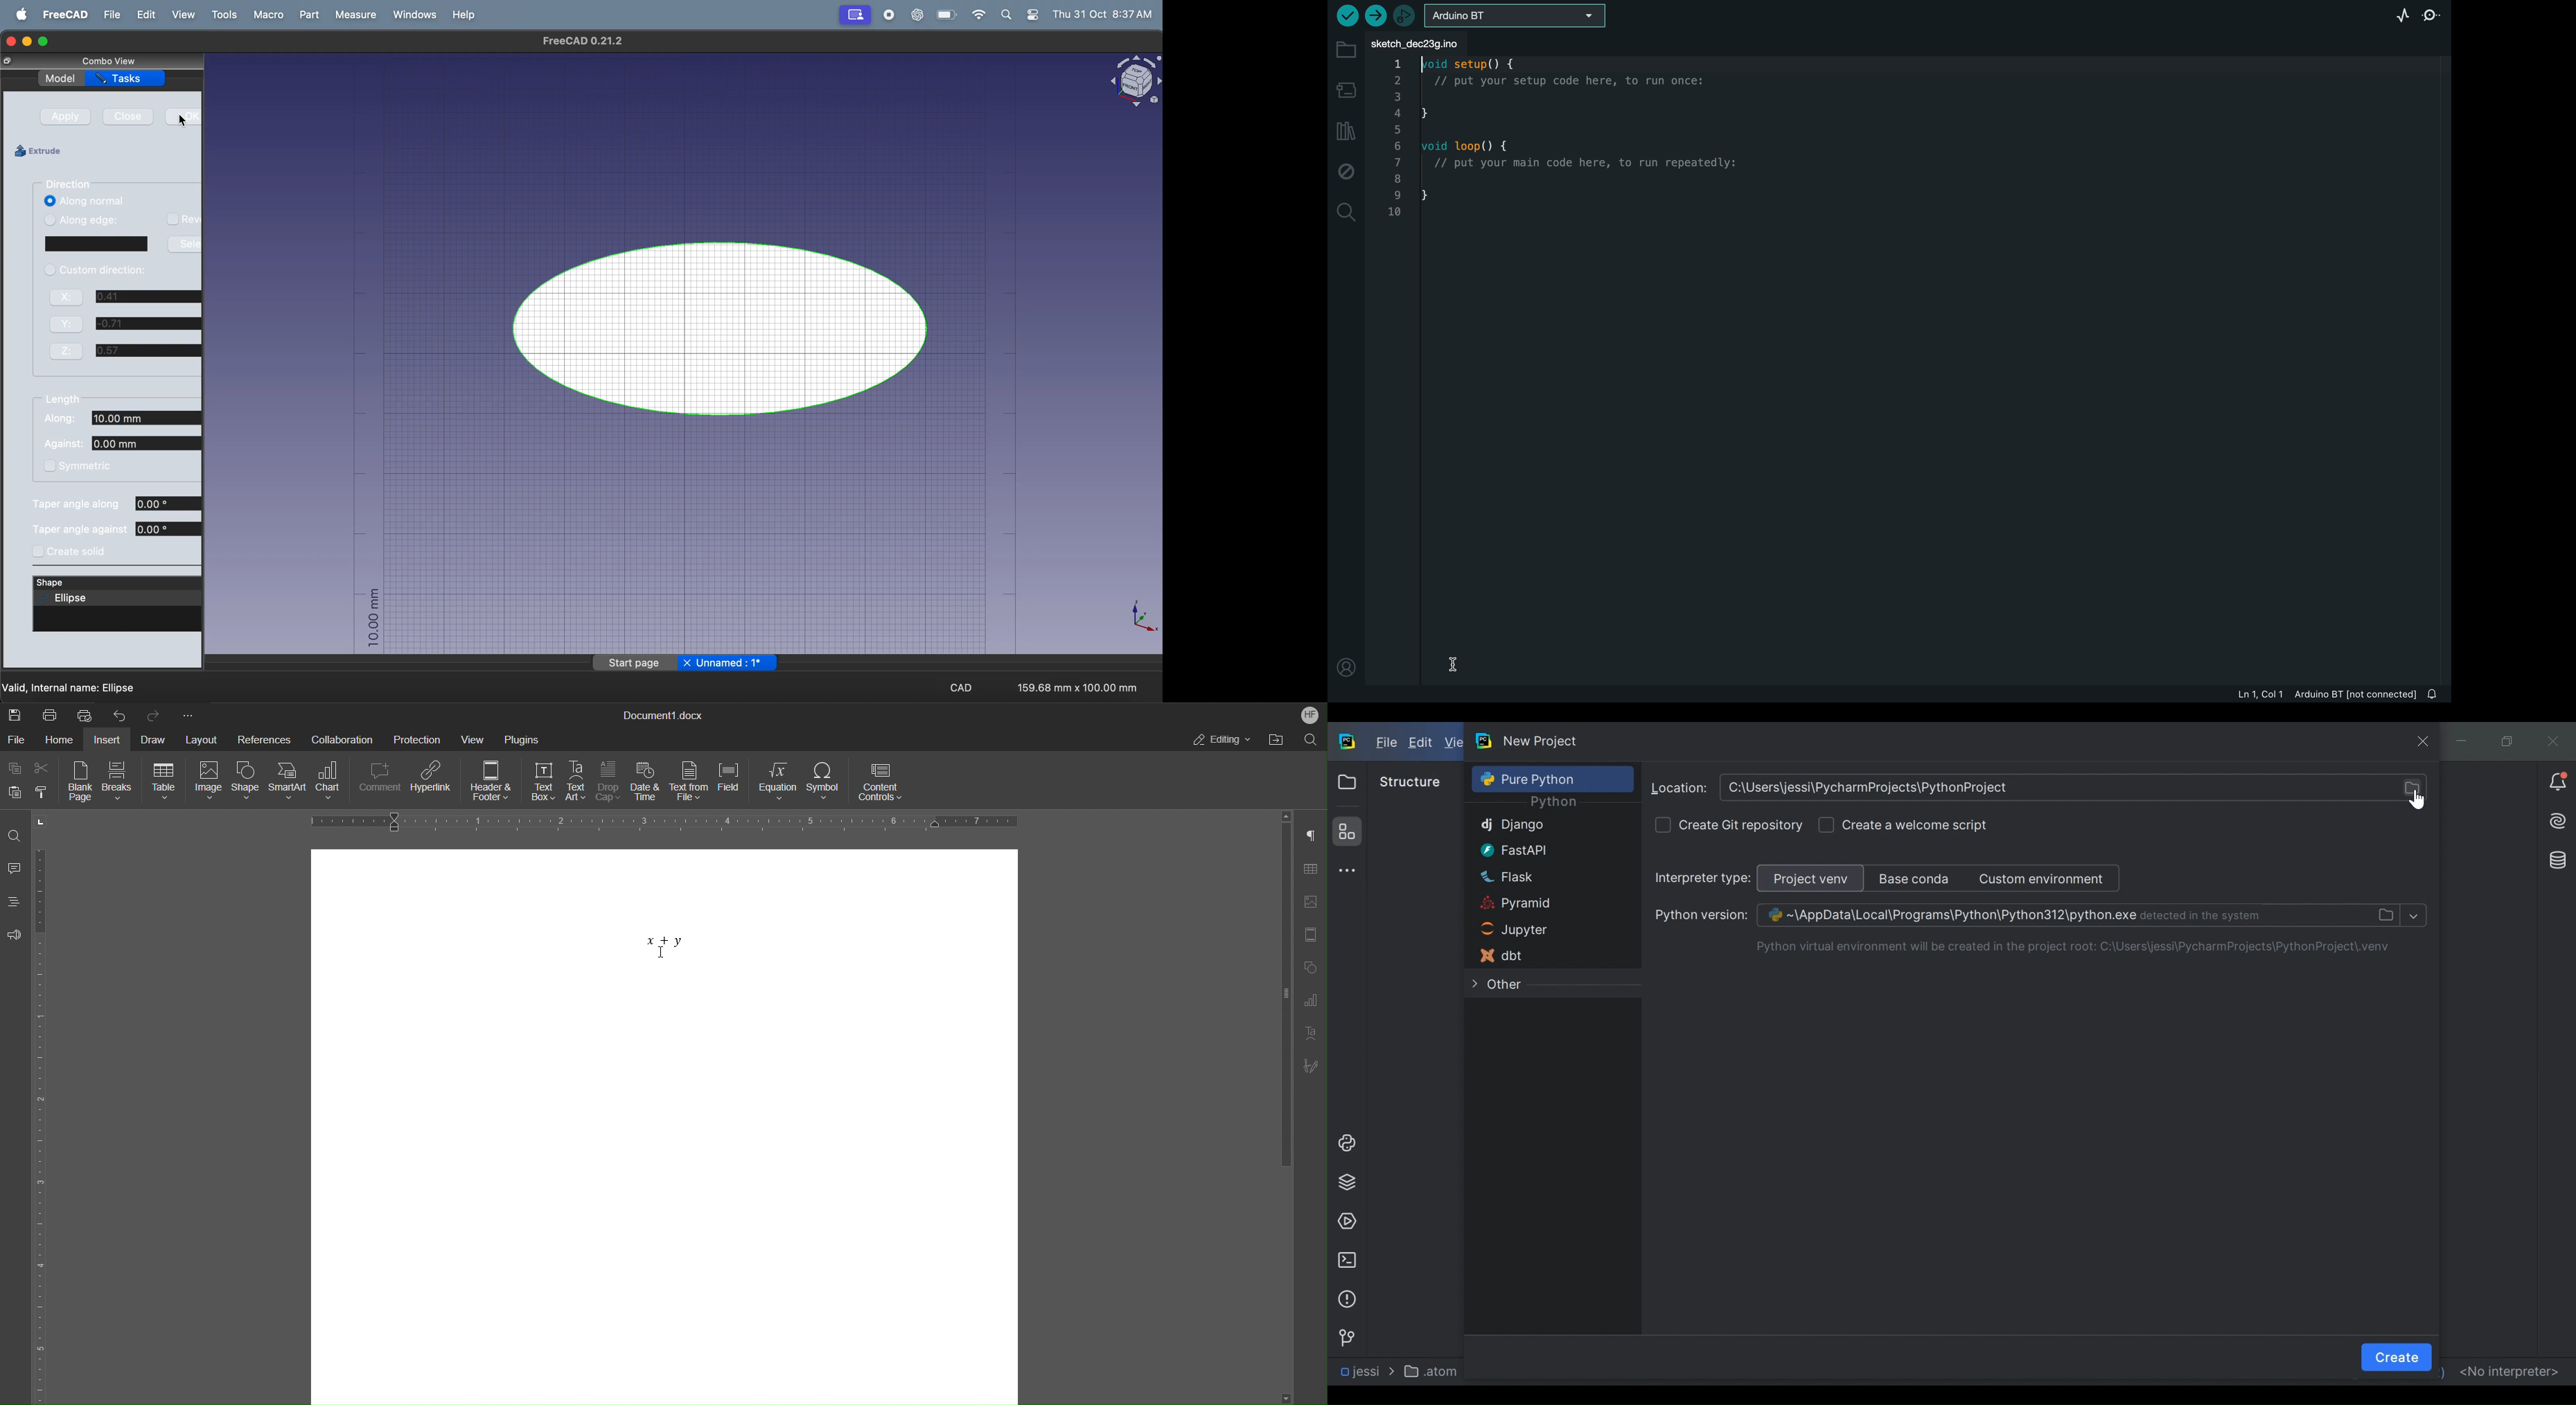 Image resolution: width=2576 pixels, height=1428 pixels. Describe the element at coordinates (120, 782) in the screenshot. I see `Breaks` at that location.